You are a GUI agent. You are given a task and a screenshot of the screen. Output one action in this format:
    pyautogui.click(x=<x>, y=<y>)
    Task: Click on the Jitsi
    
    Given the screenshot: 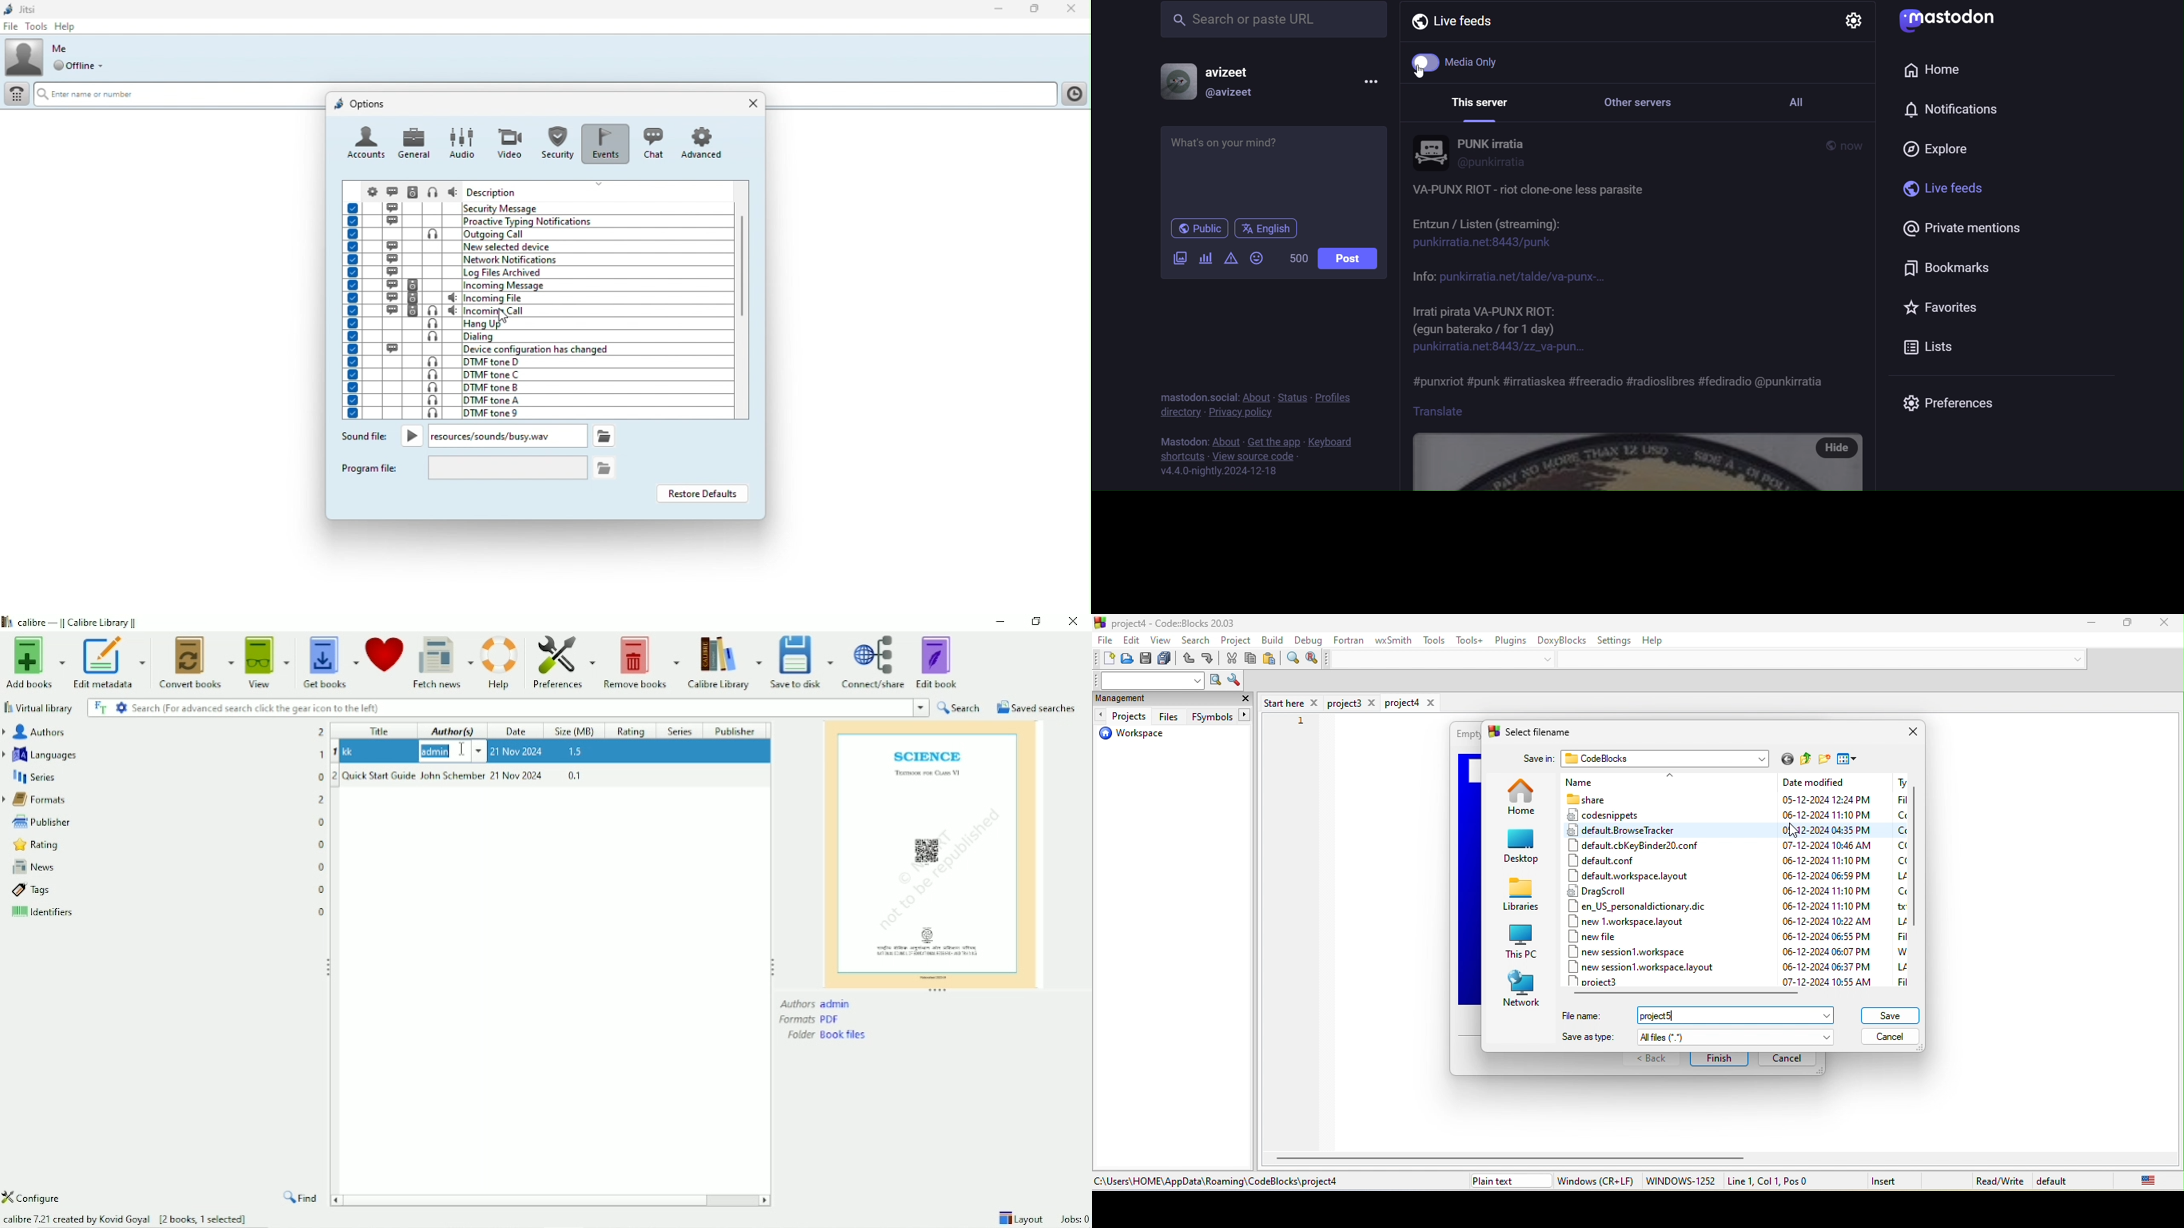 What is the action you would take?
    pyautogui.click(x=22, y=8)
    